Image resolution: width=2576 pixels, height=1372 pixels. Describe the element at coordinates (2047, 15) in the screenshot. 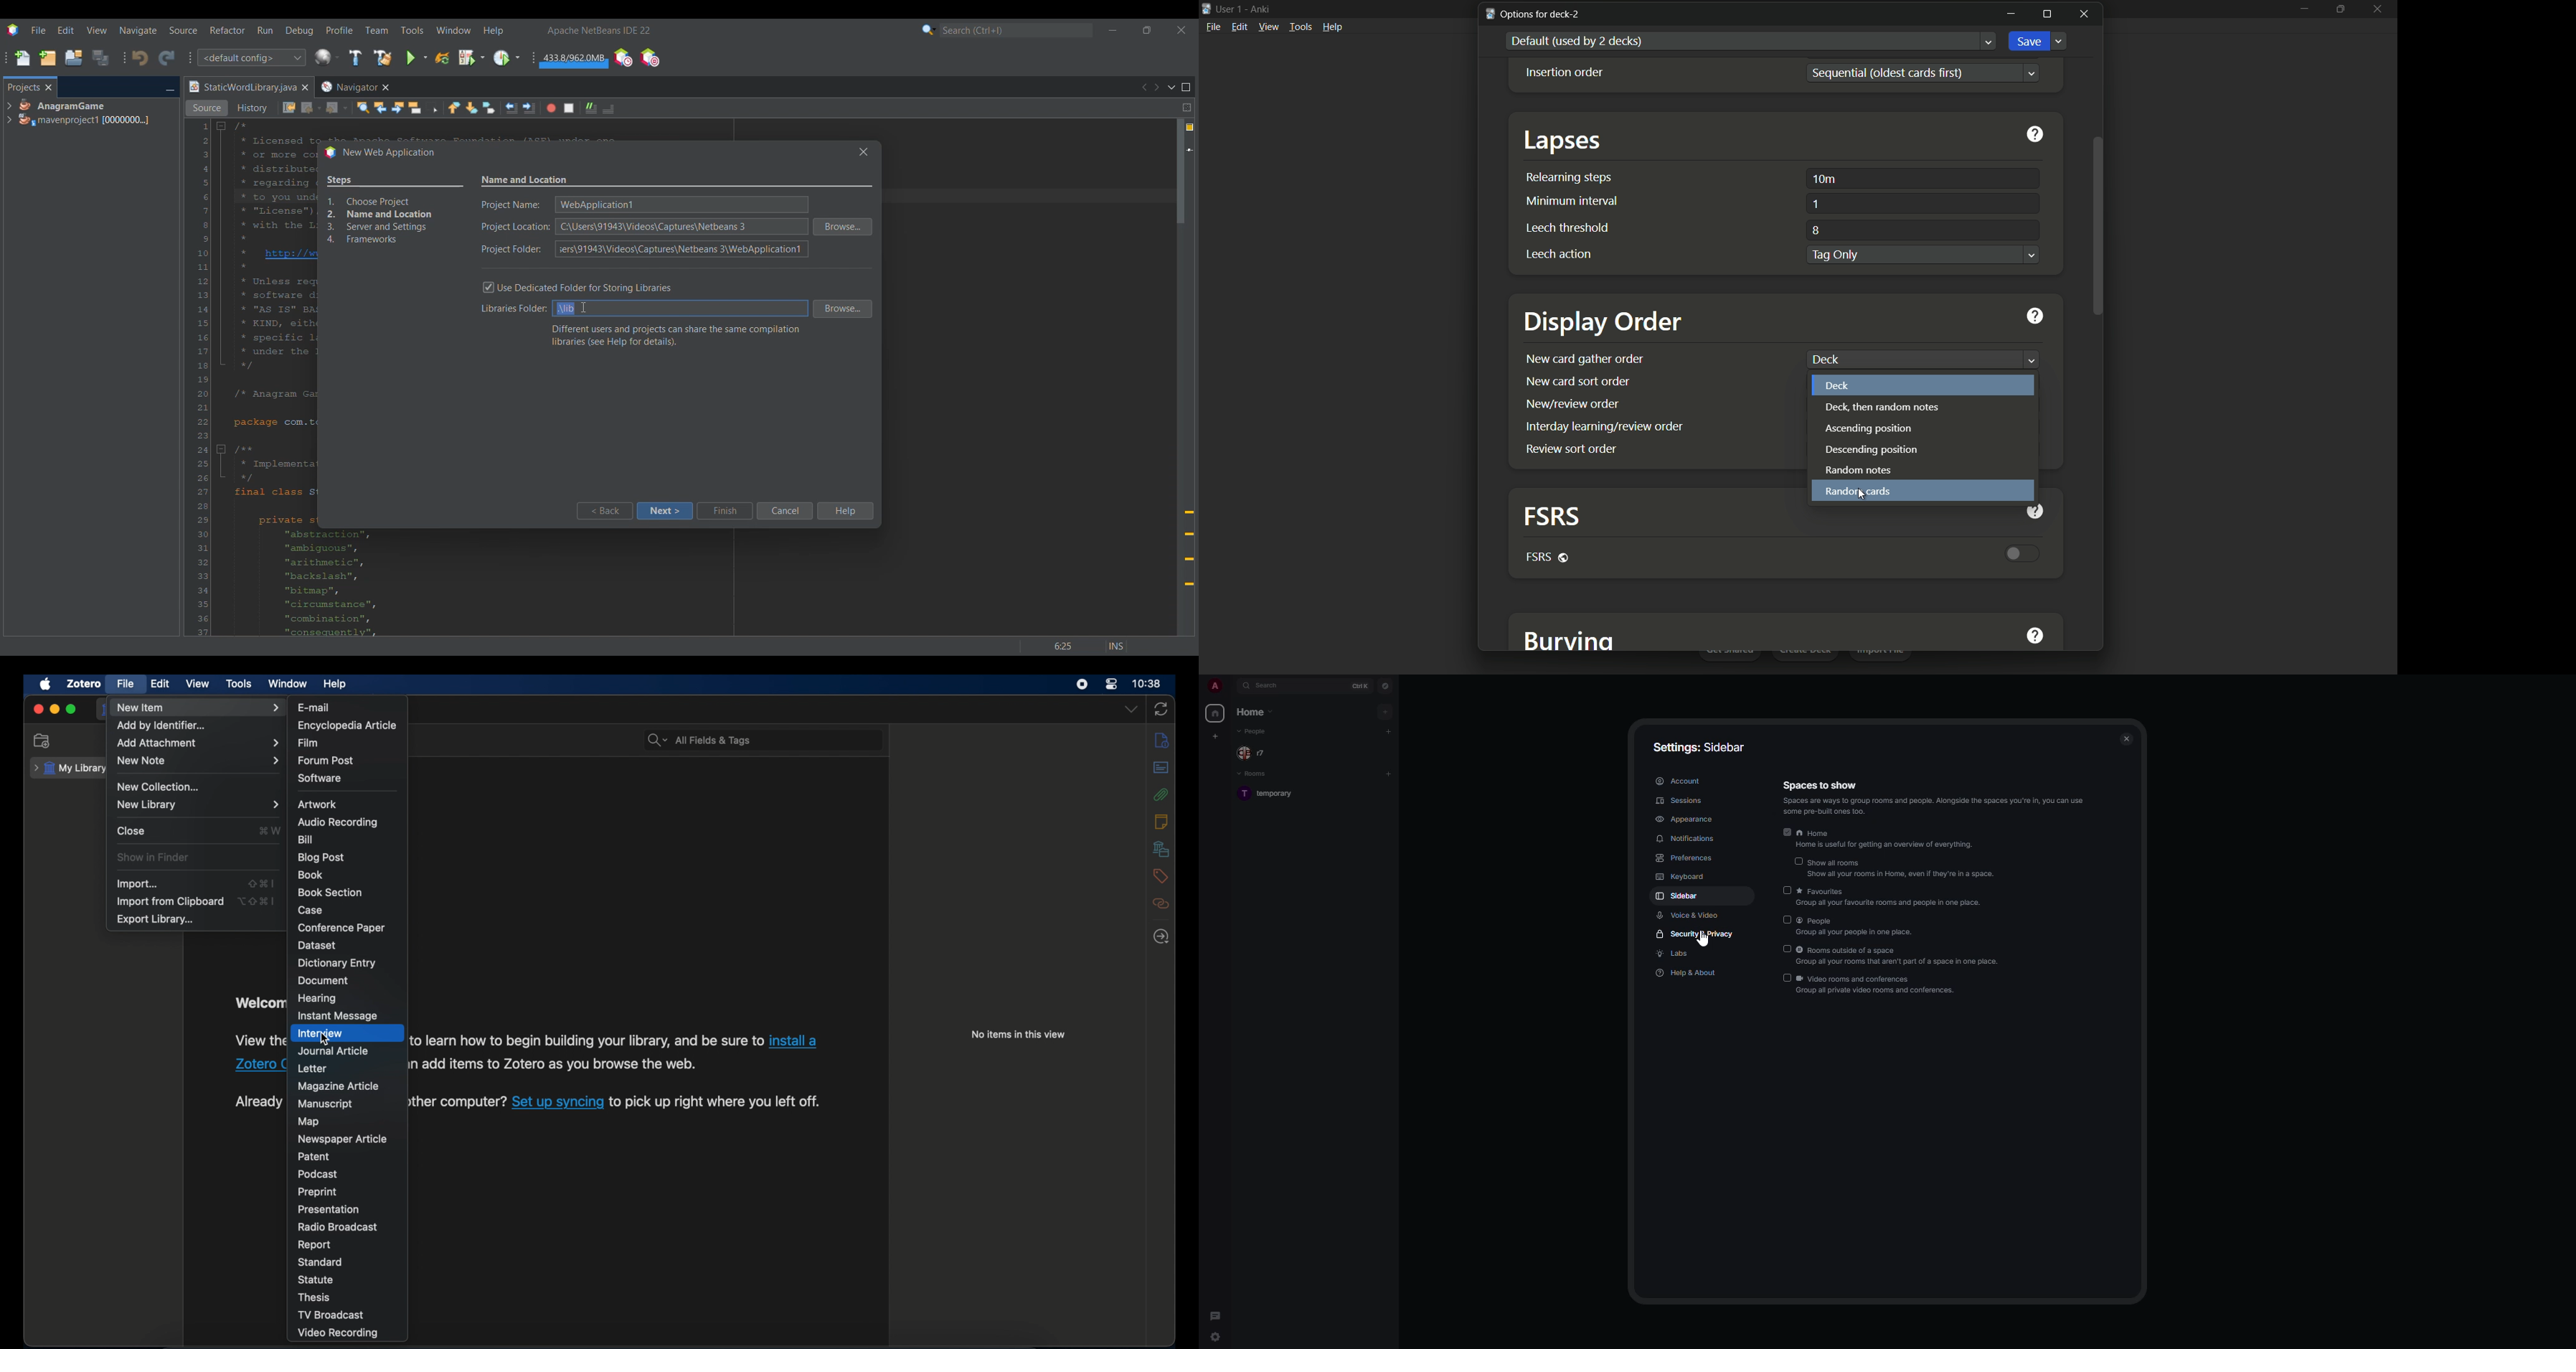

I see `maximize` at that location.